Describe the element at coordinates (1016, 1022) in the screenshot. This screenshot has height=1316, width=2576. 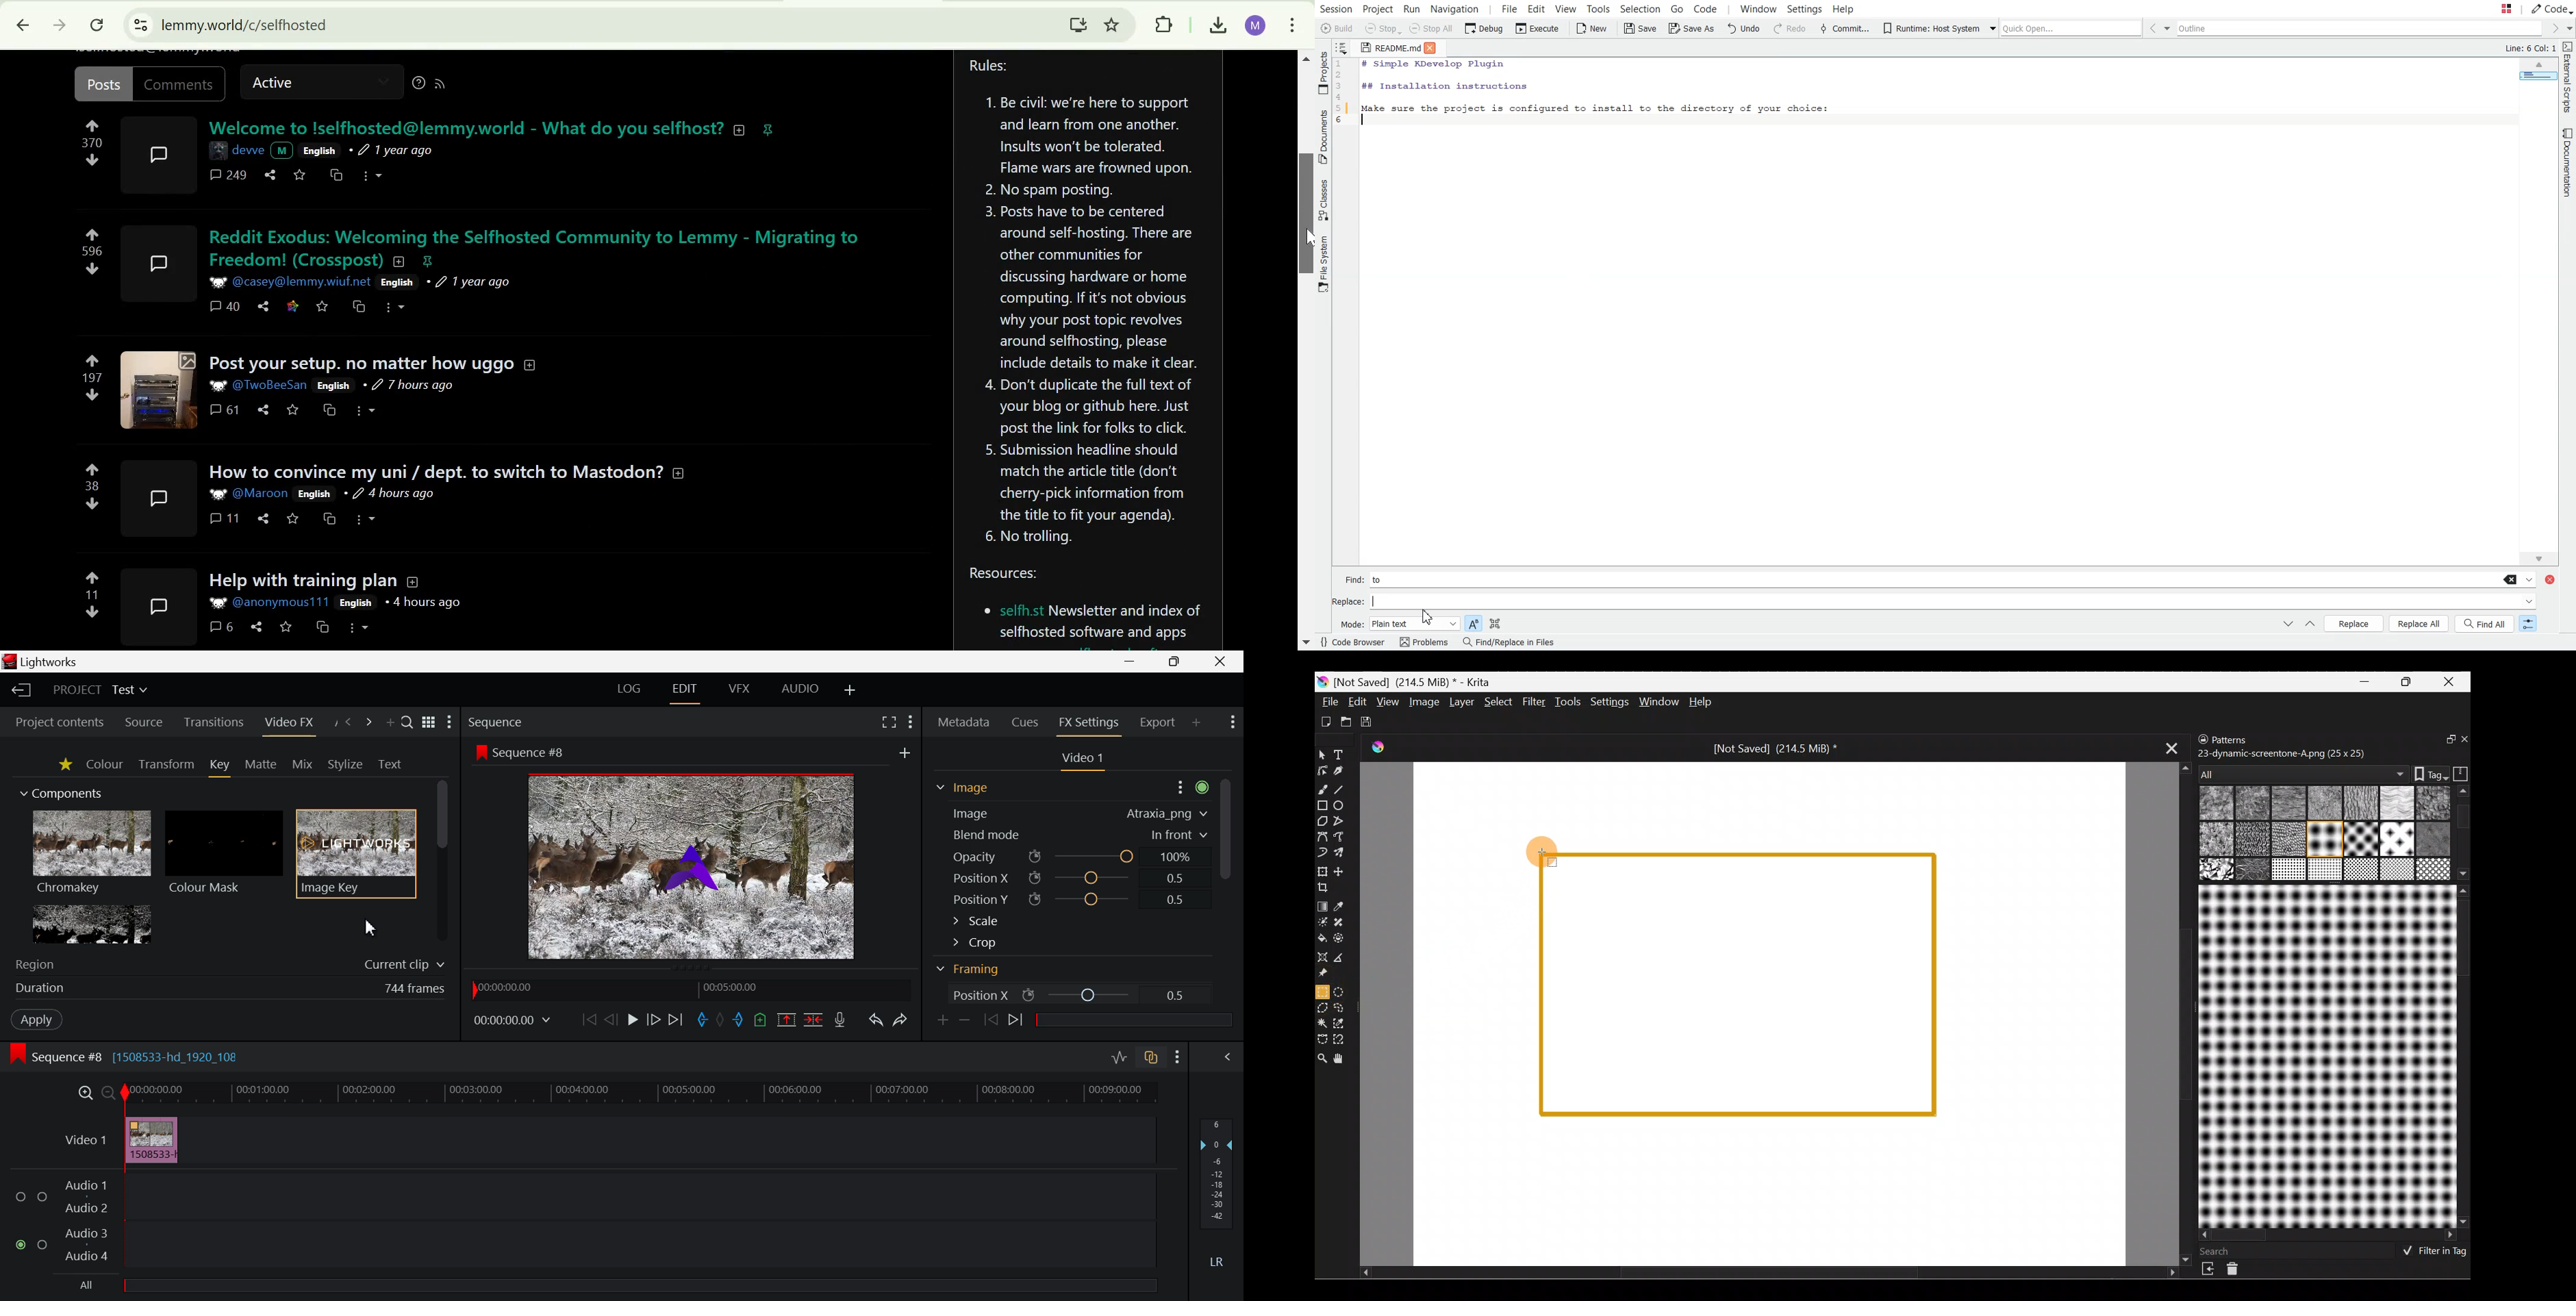
I see `Next keyframe` at that location.